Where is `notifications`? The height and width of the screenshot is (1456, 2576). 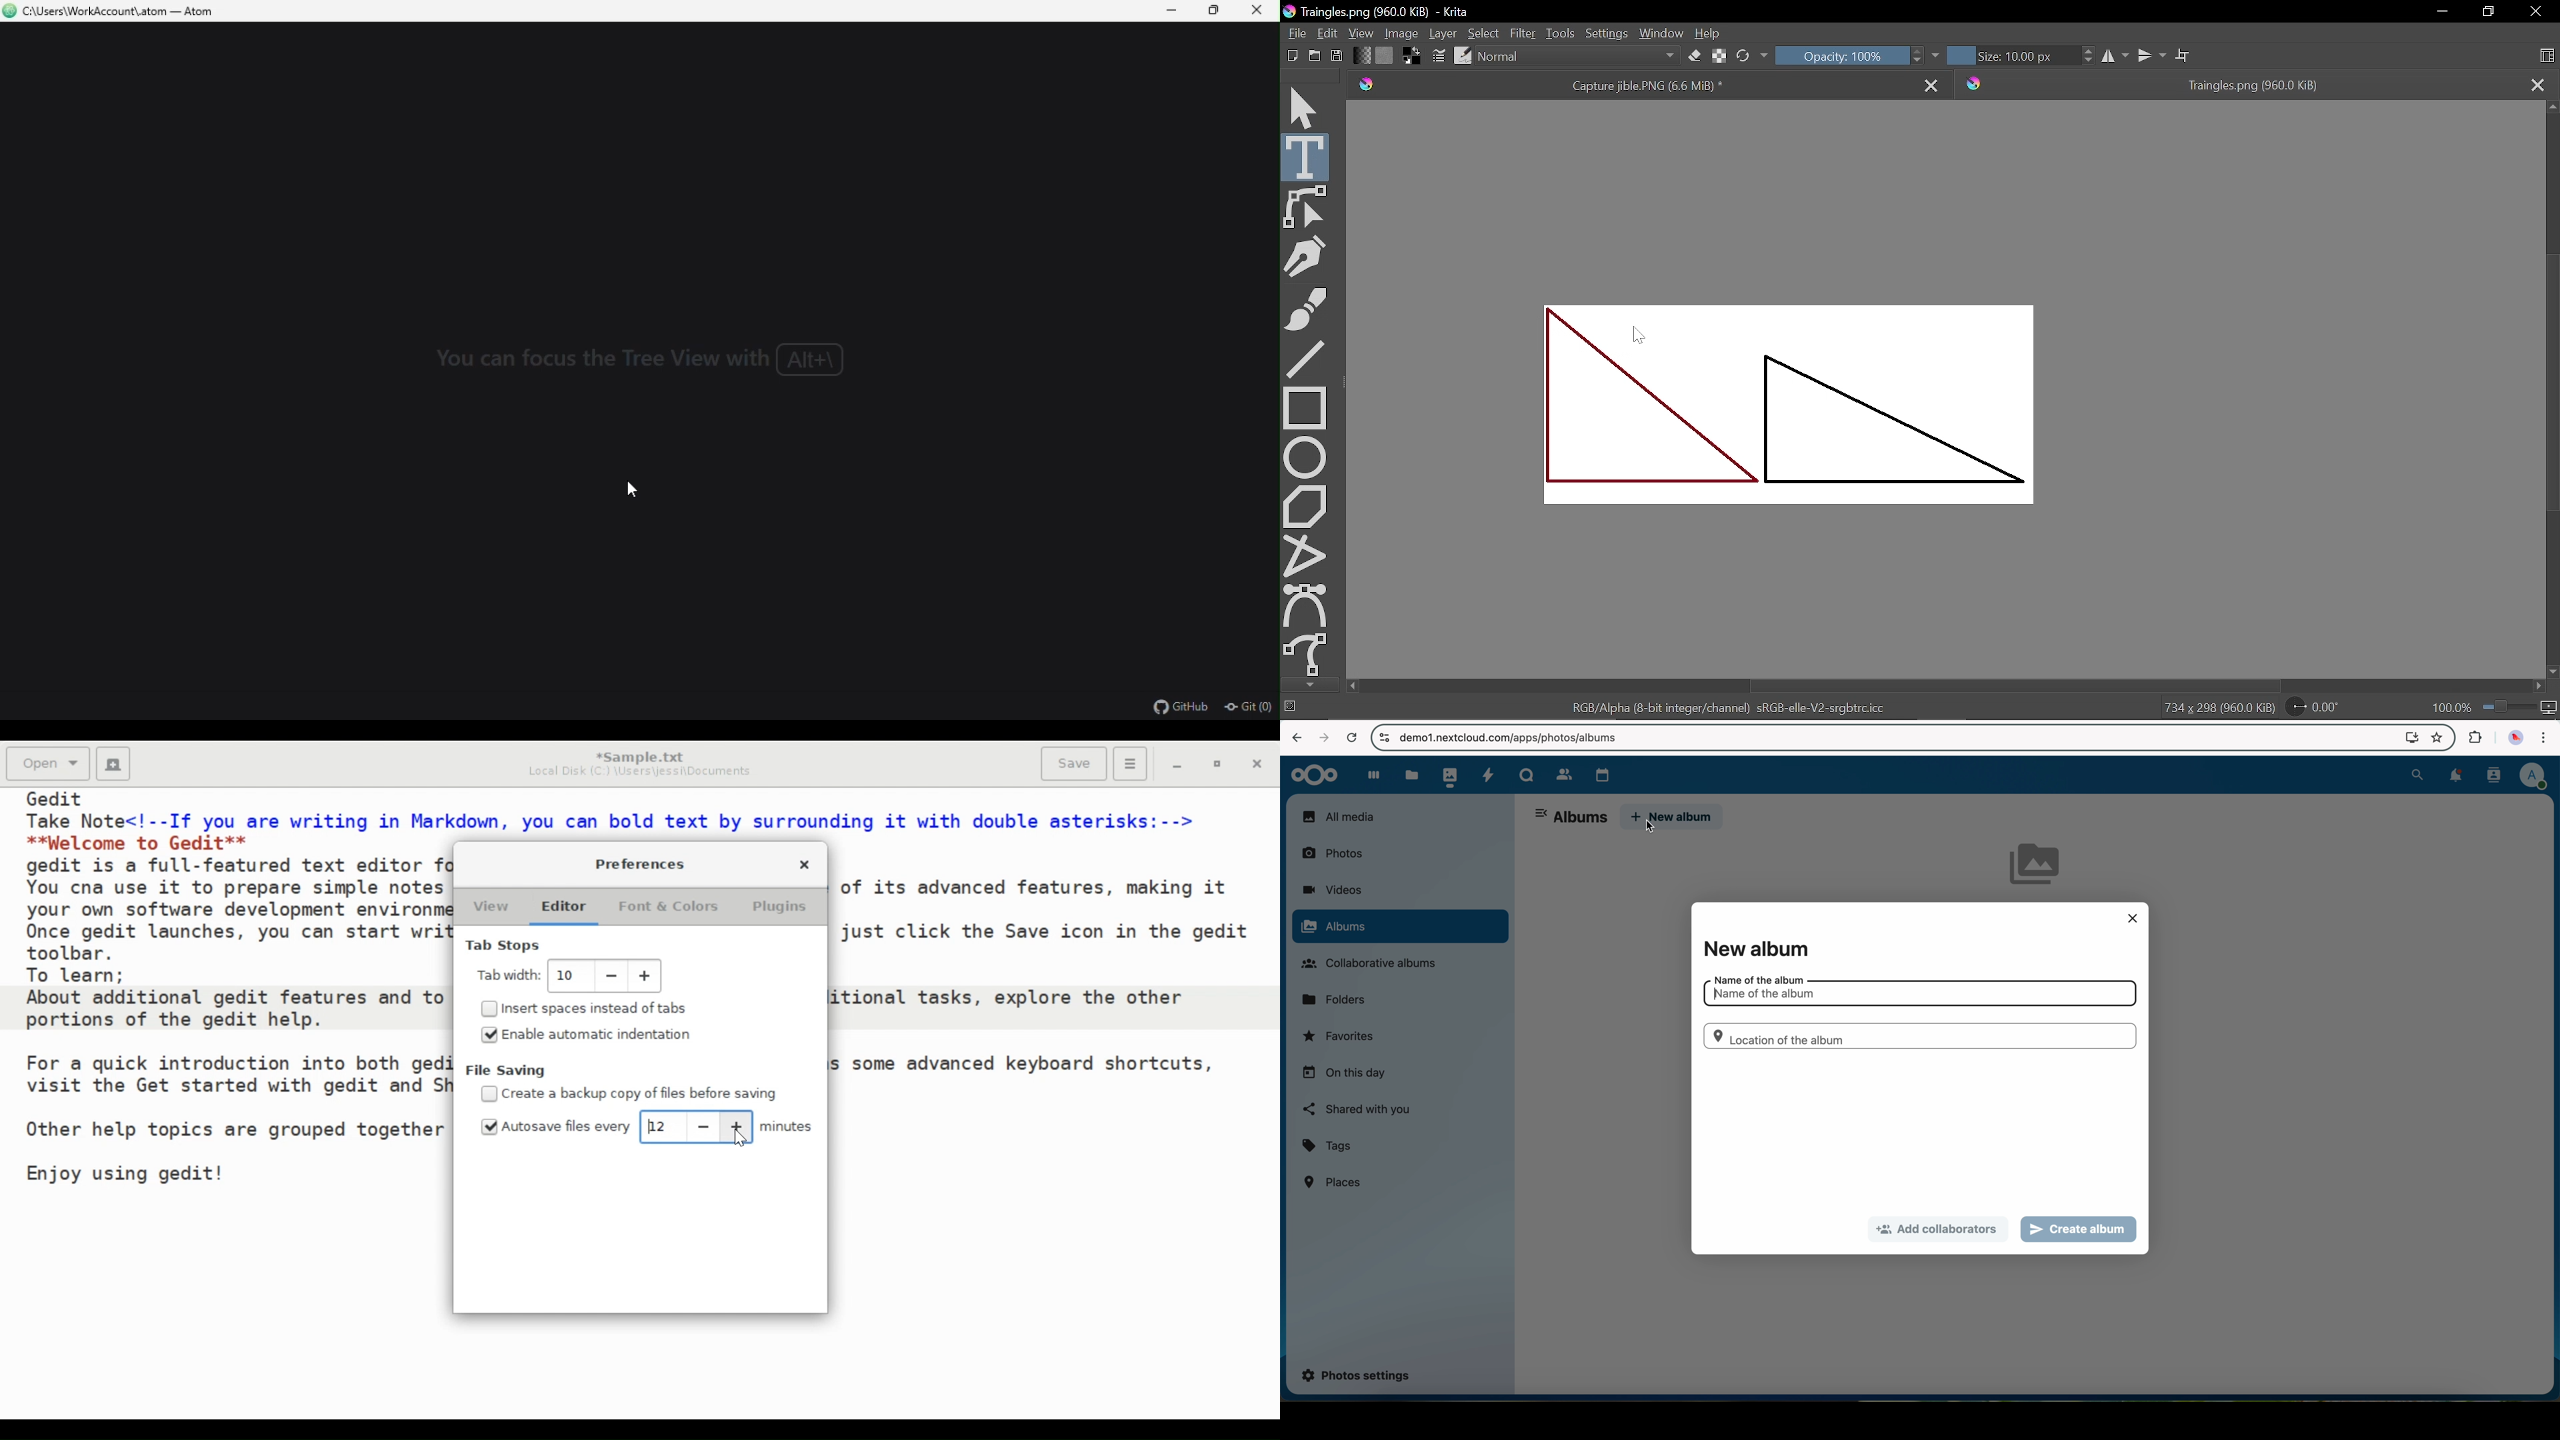 notifications is located at coordinates (2453, 776).